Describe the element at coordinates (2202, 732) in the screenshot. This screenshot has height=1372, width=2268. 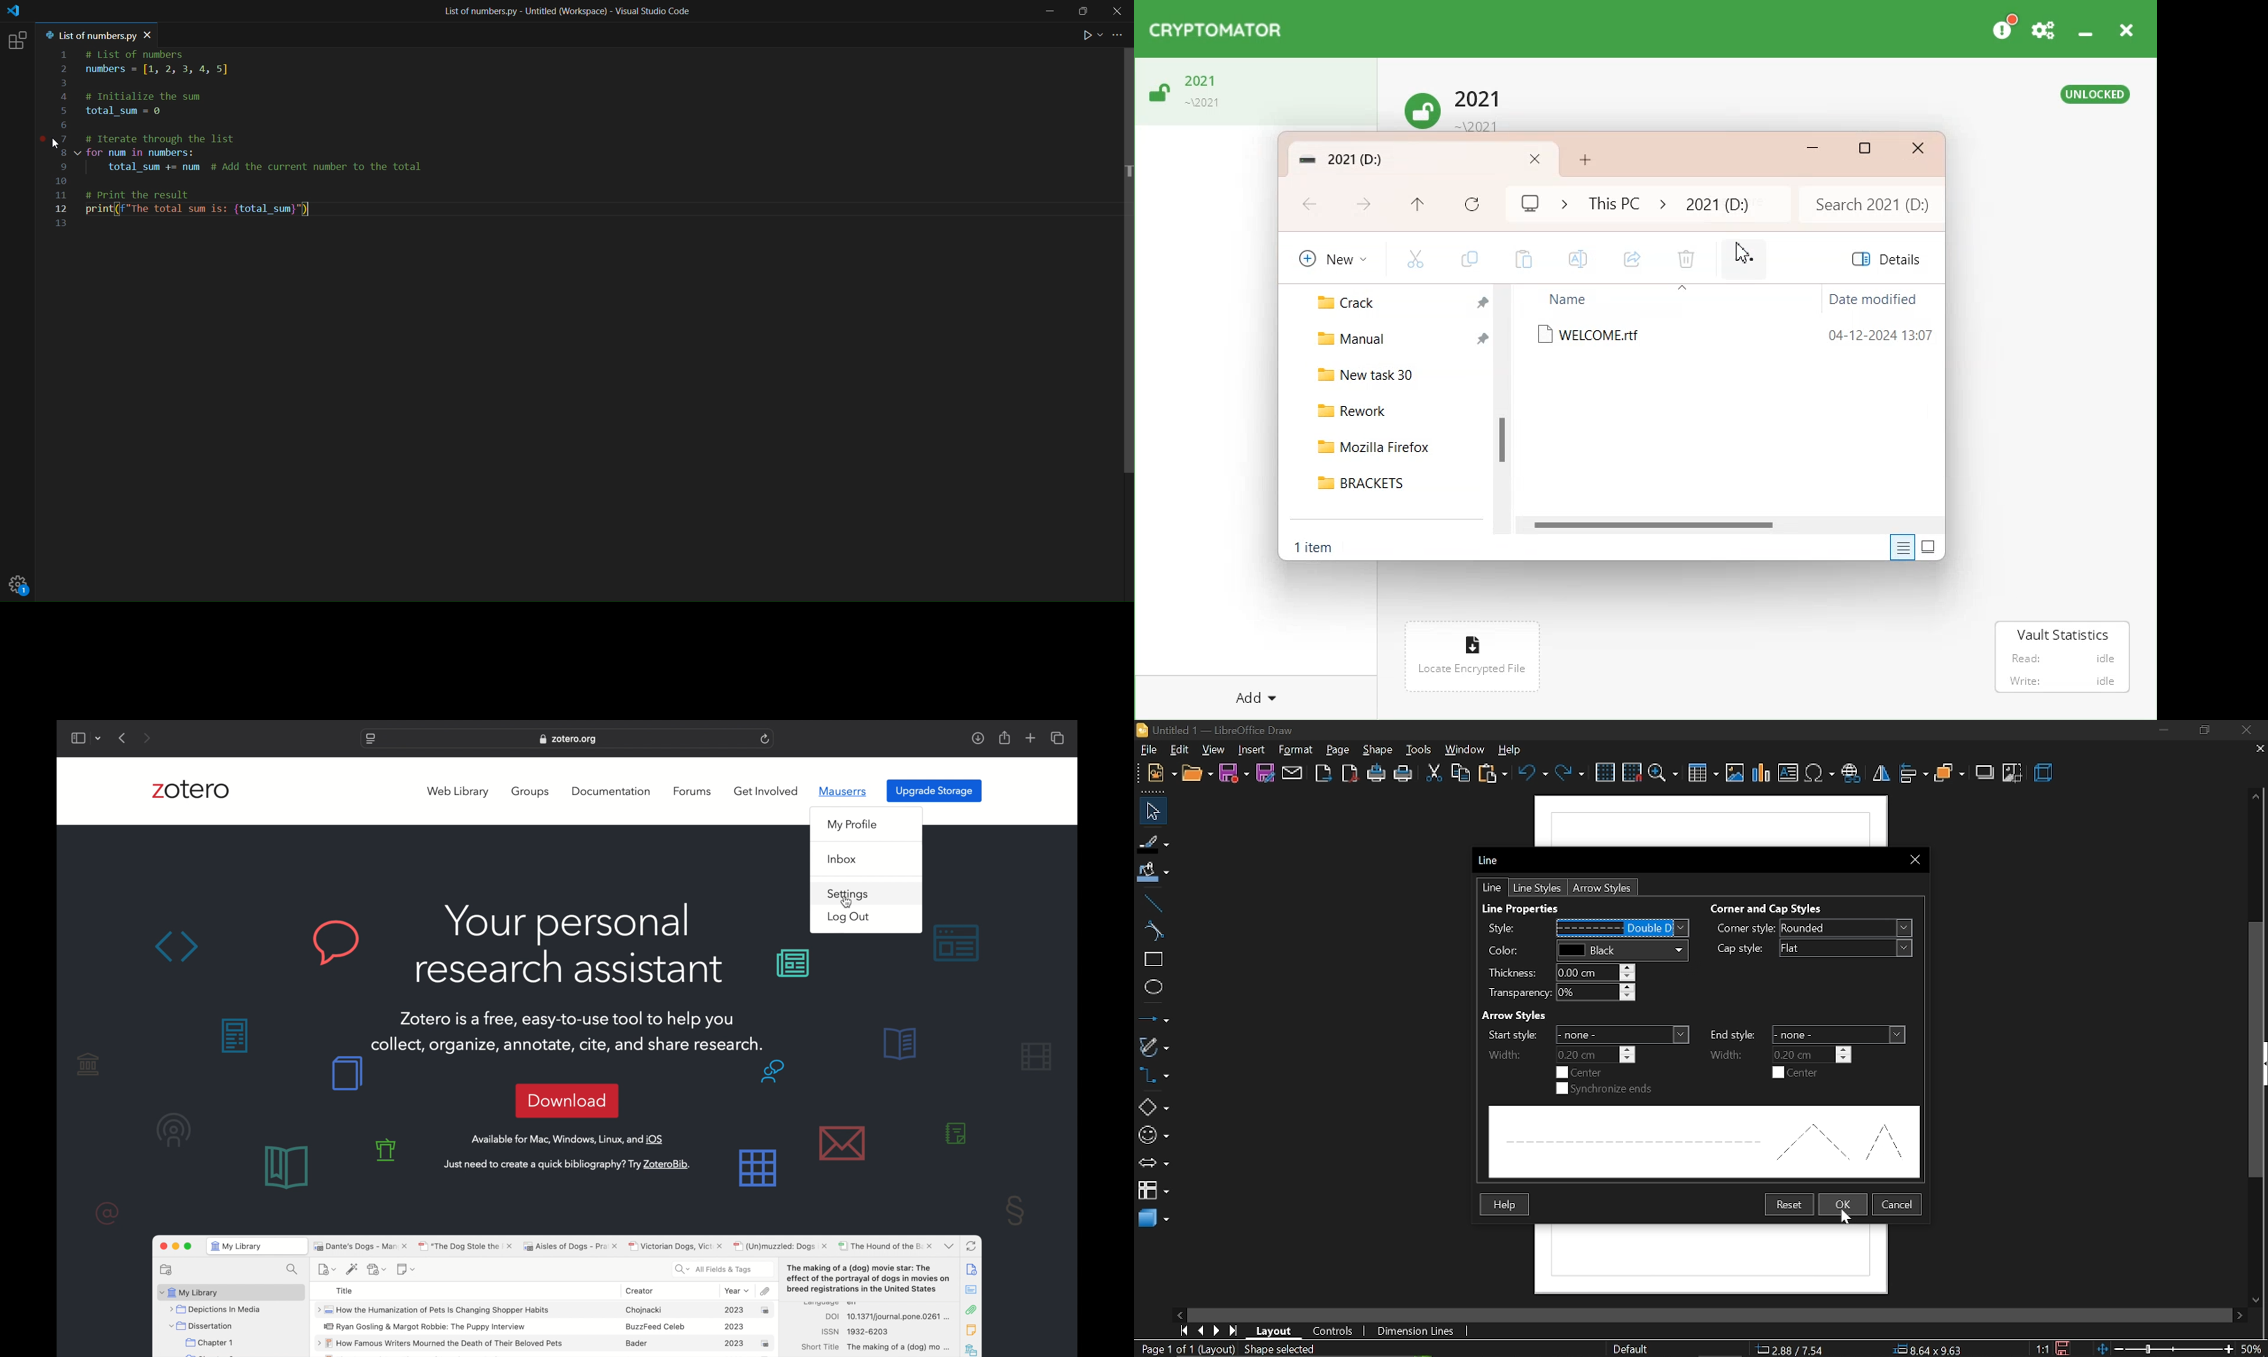
I see `restore down` at that location.